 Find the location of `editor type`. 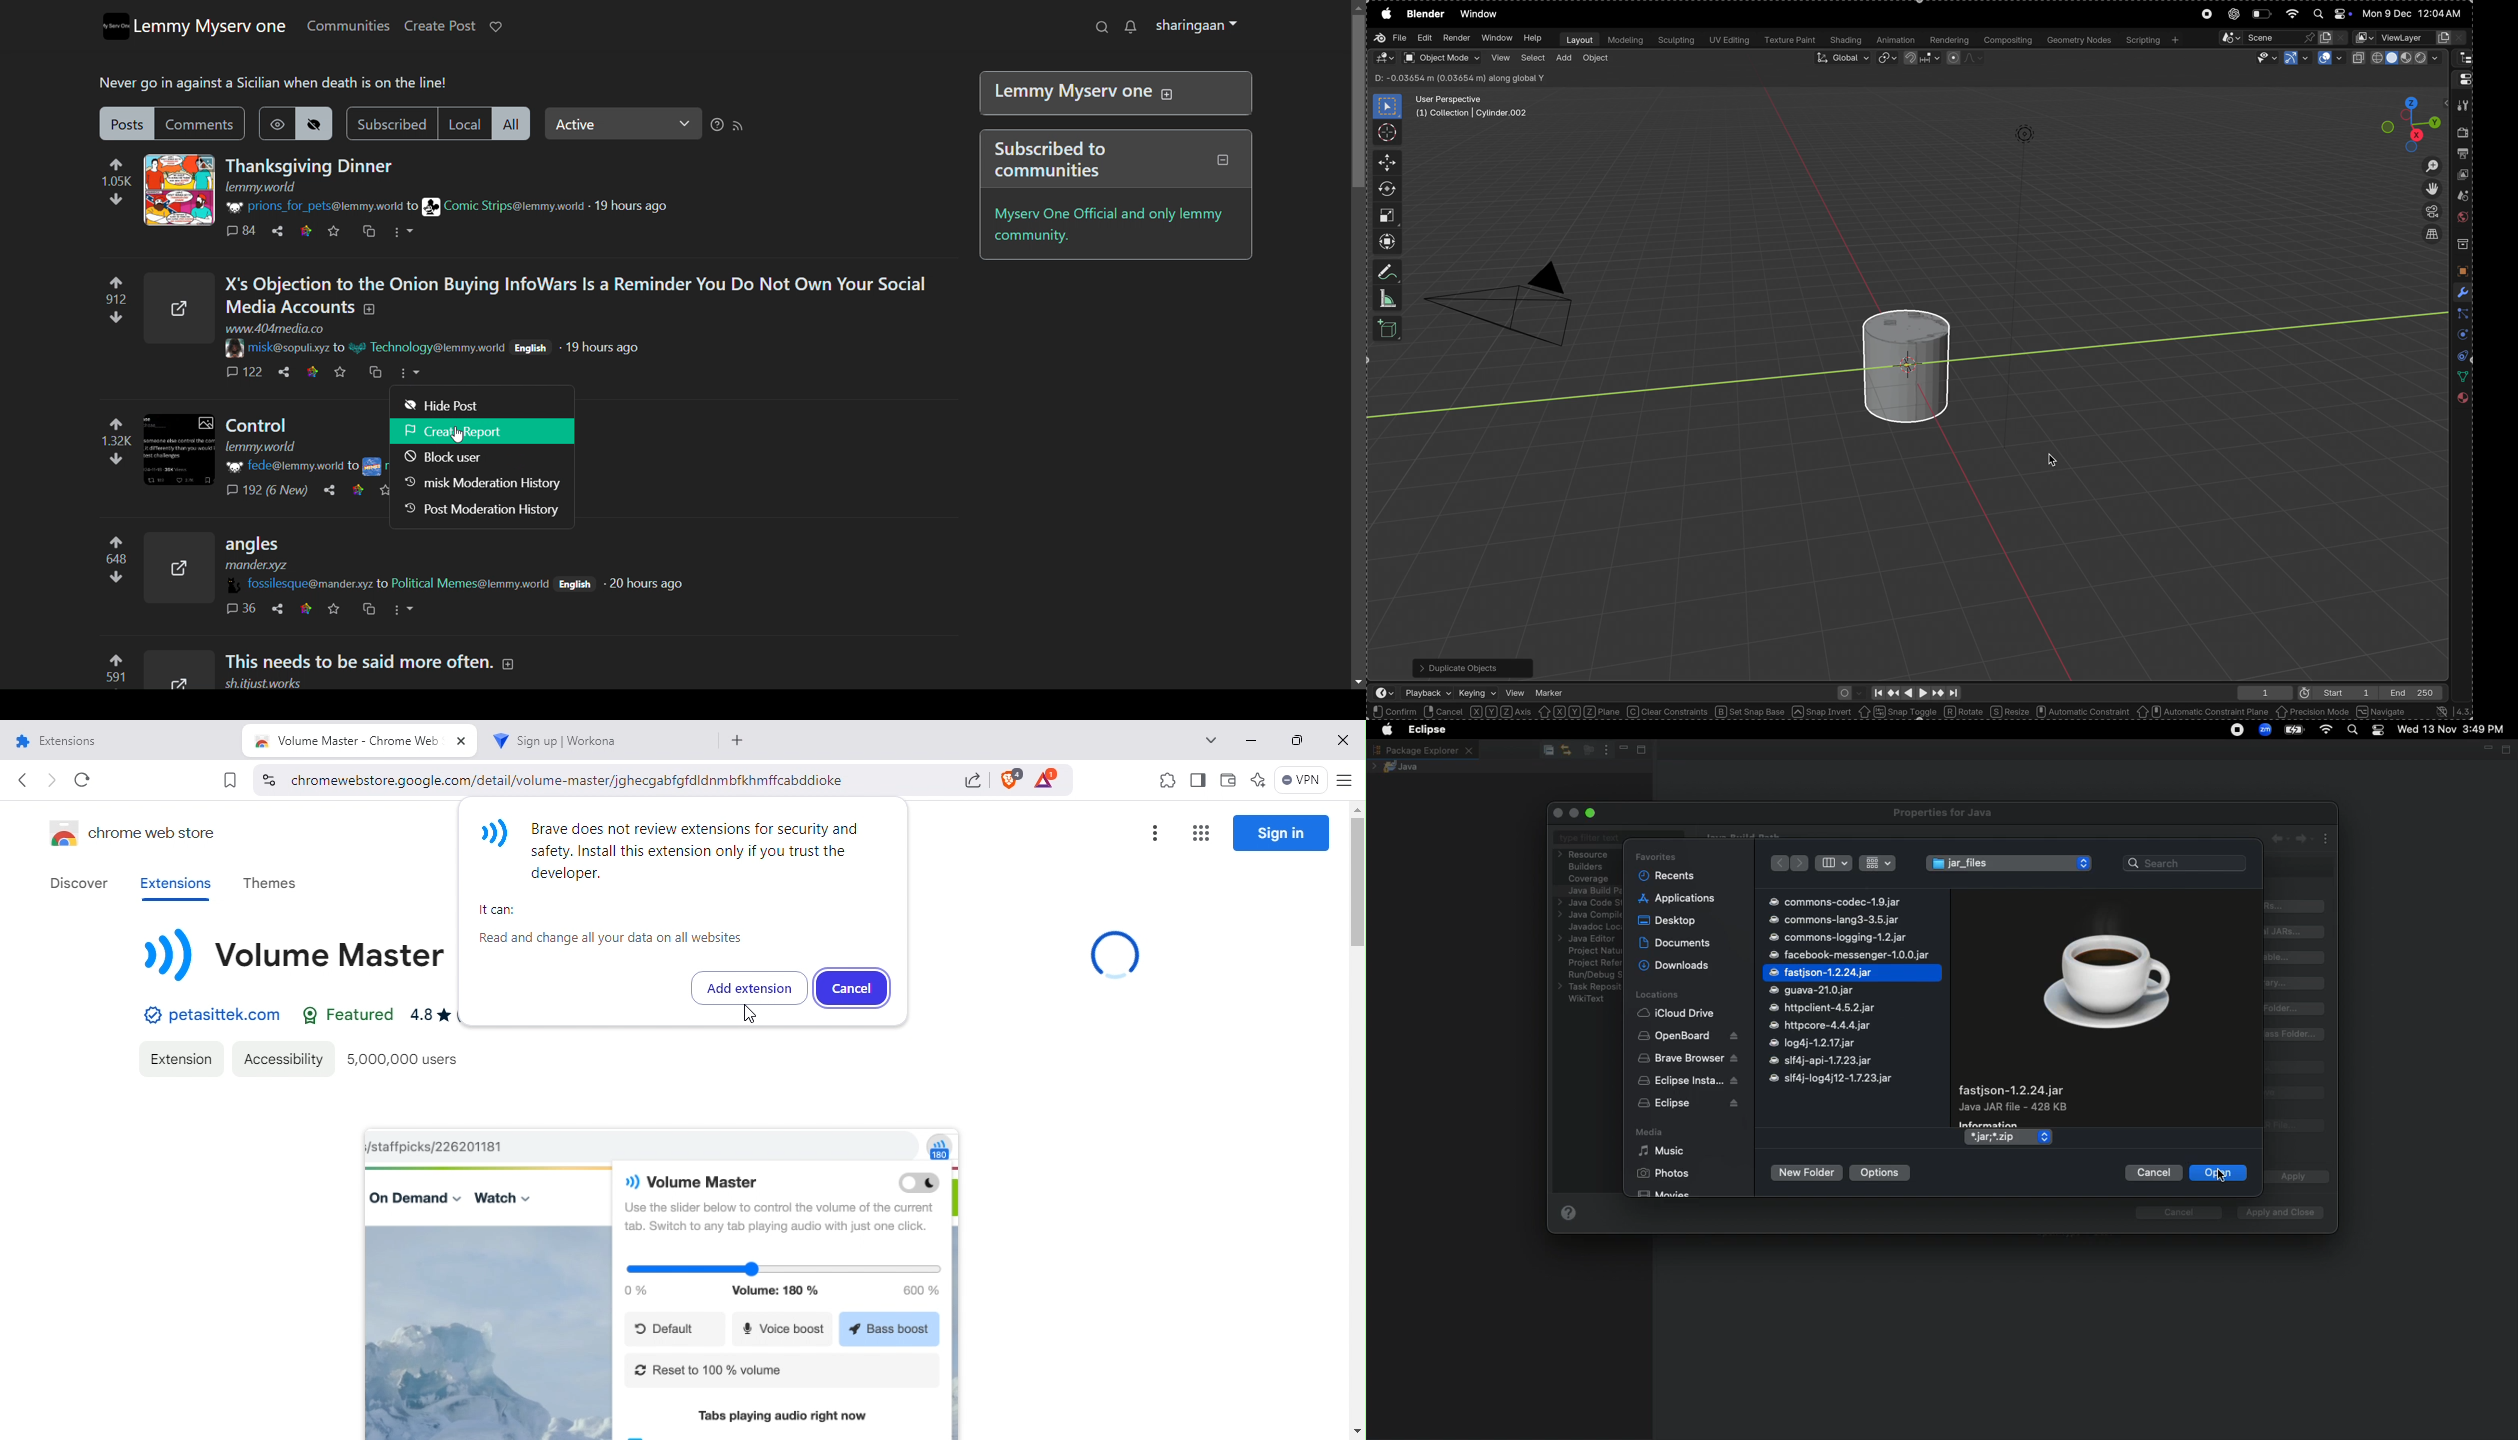

editor type is located at coordinates (1380, 694).